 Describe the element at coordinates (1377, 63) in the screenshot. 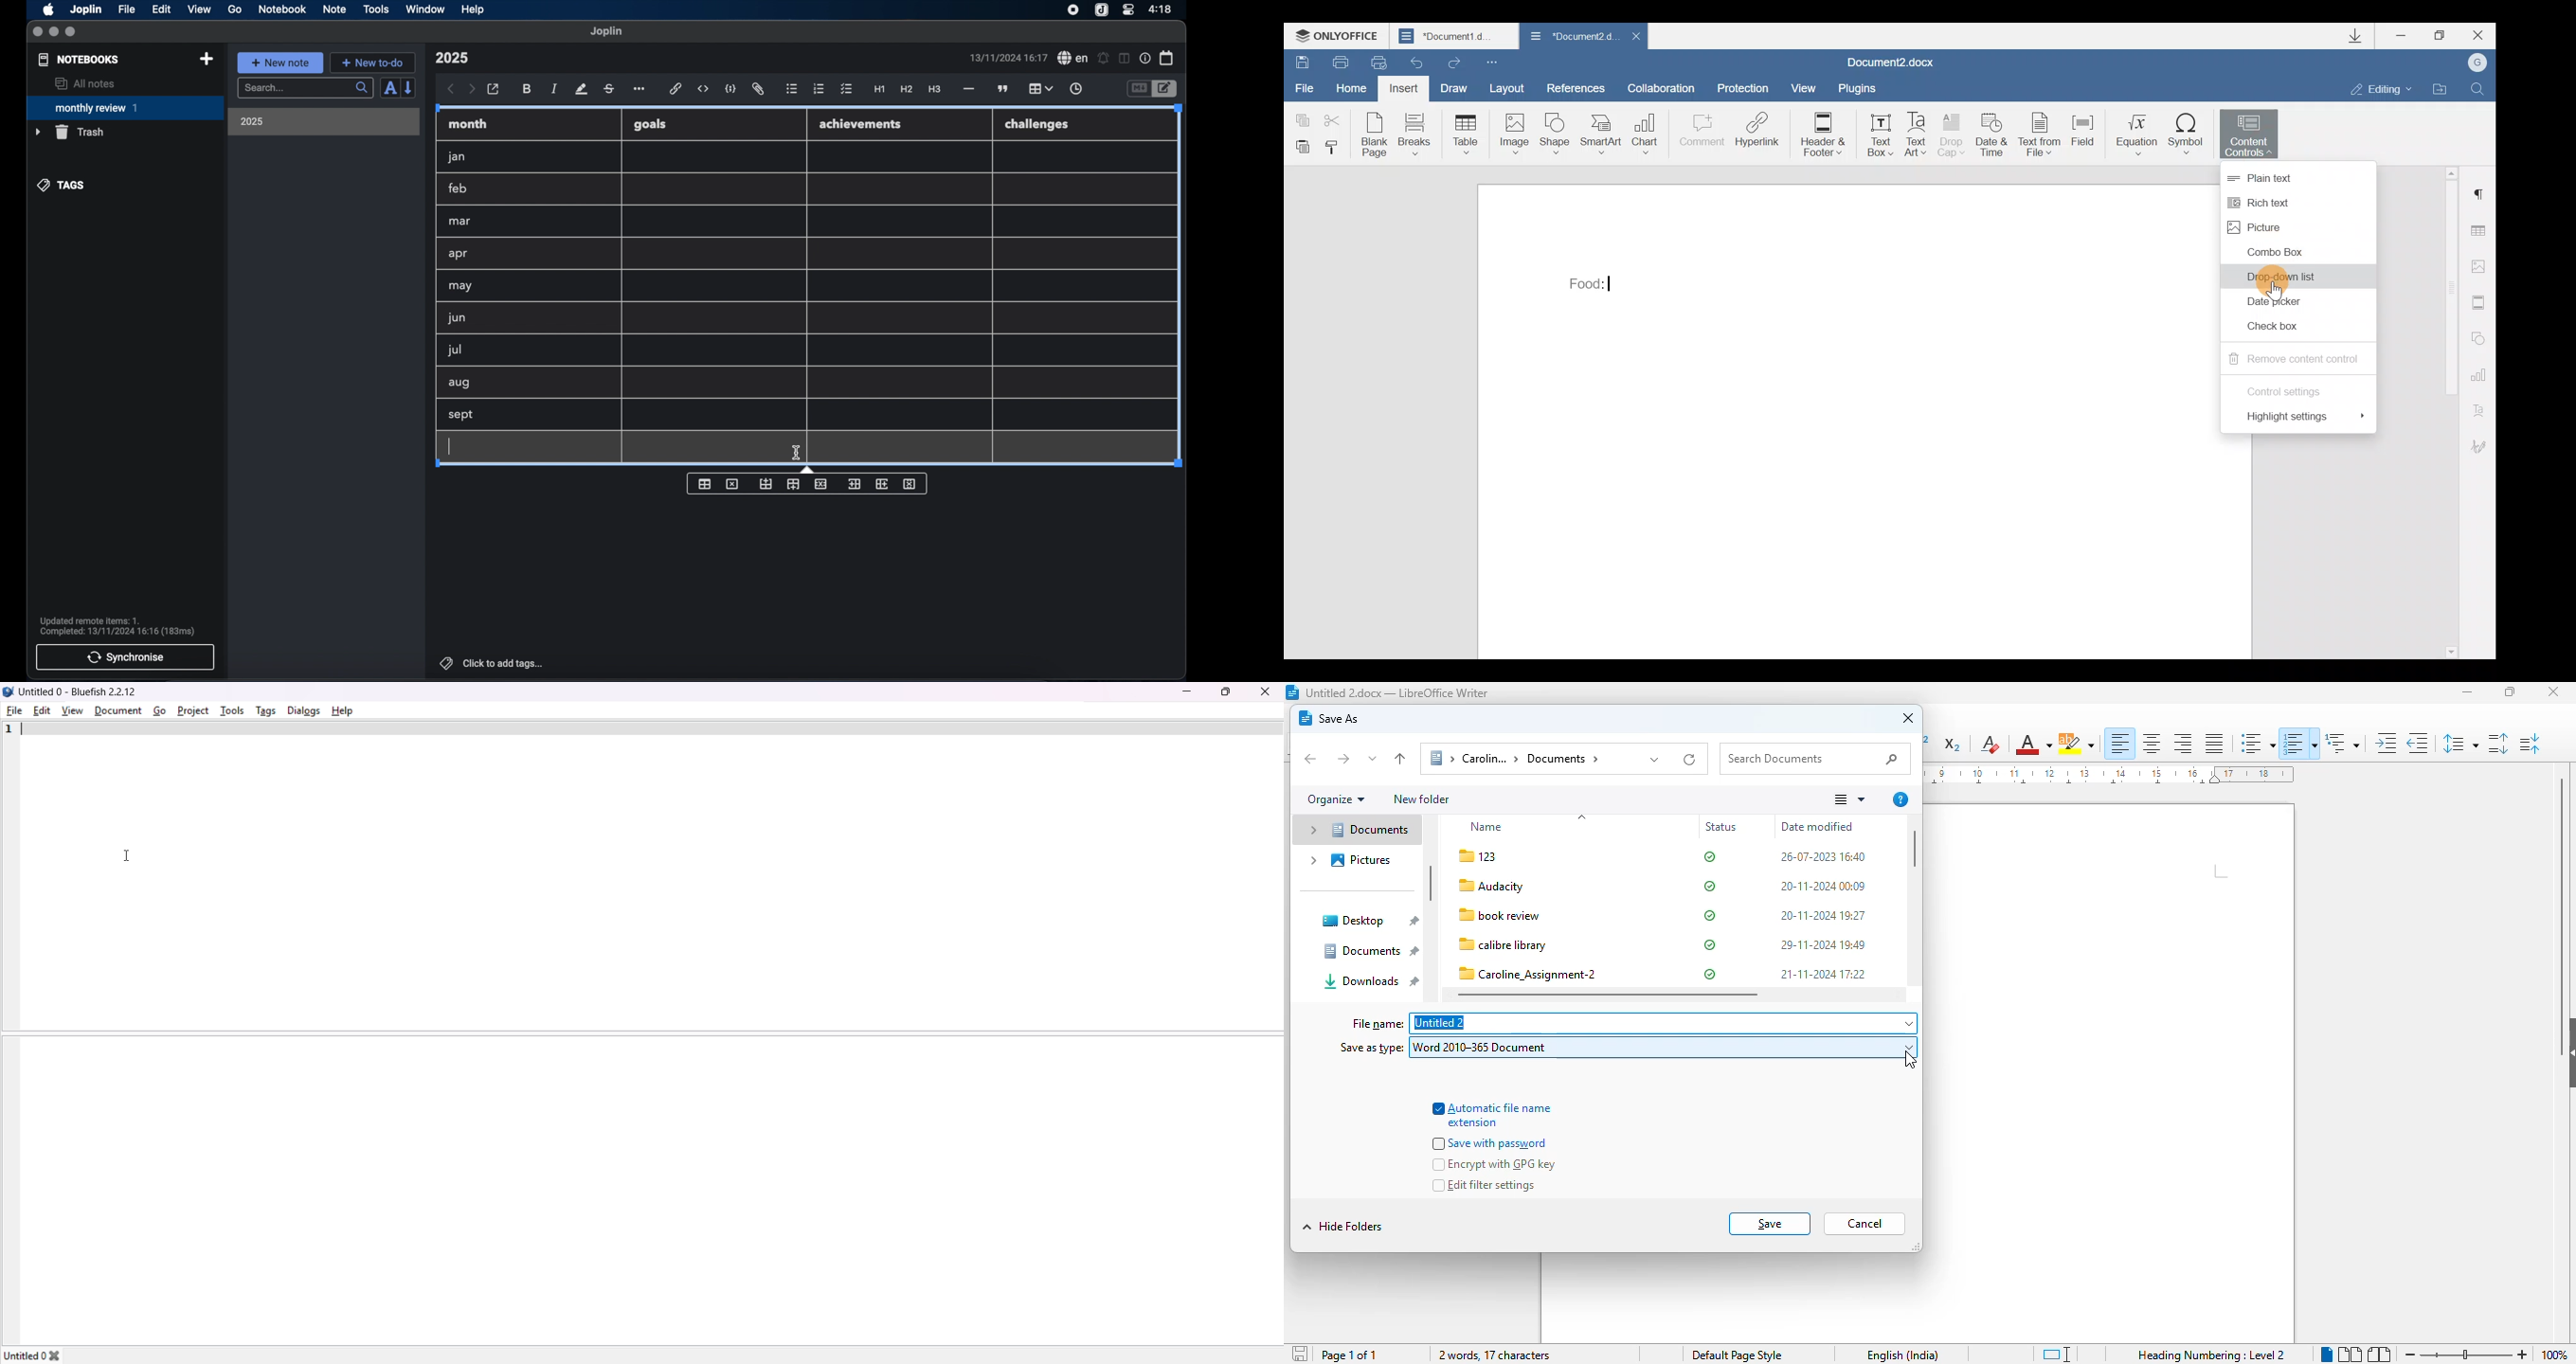

I see `Quick print` at that location.